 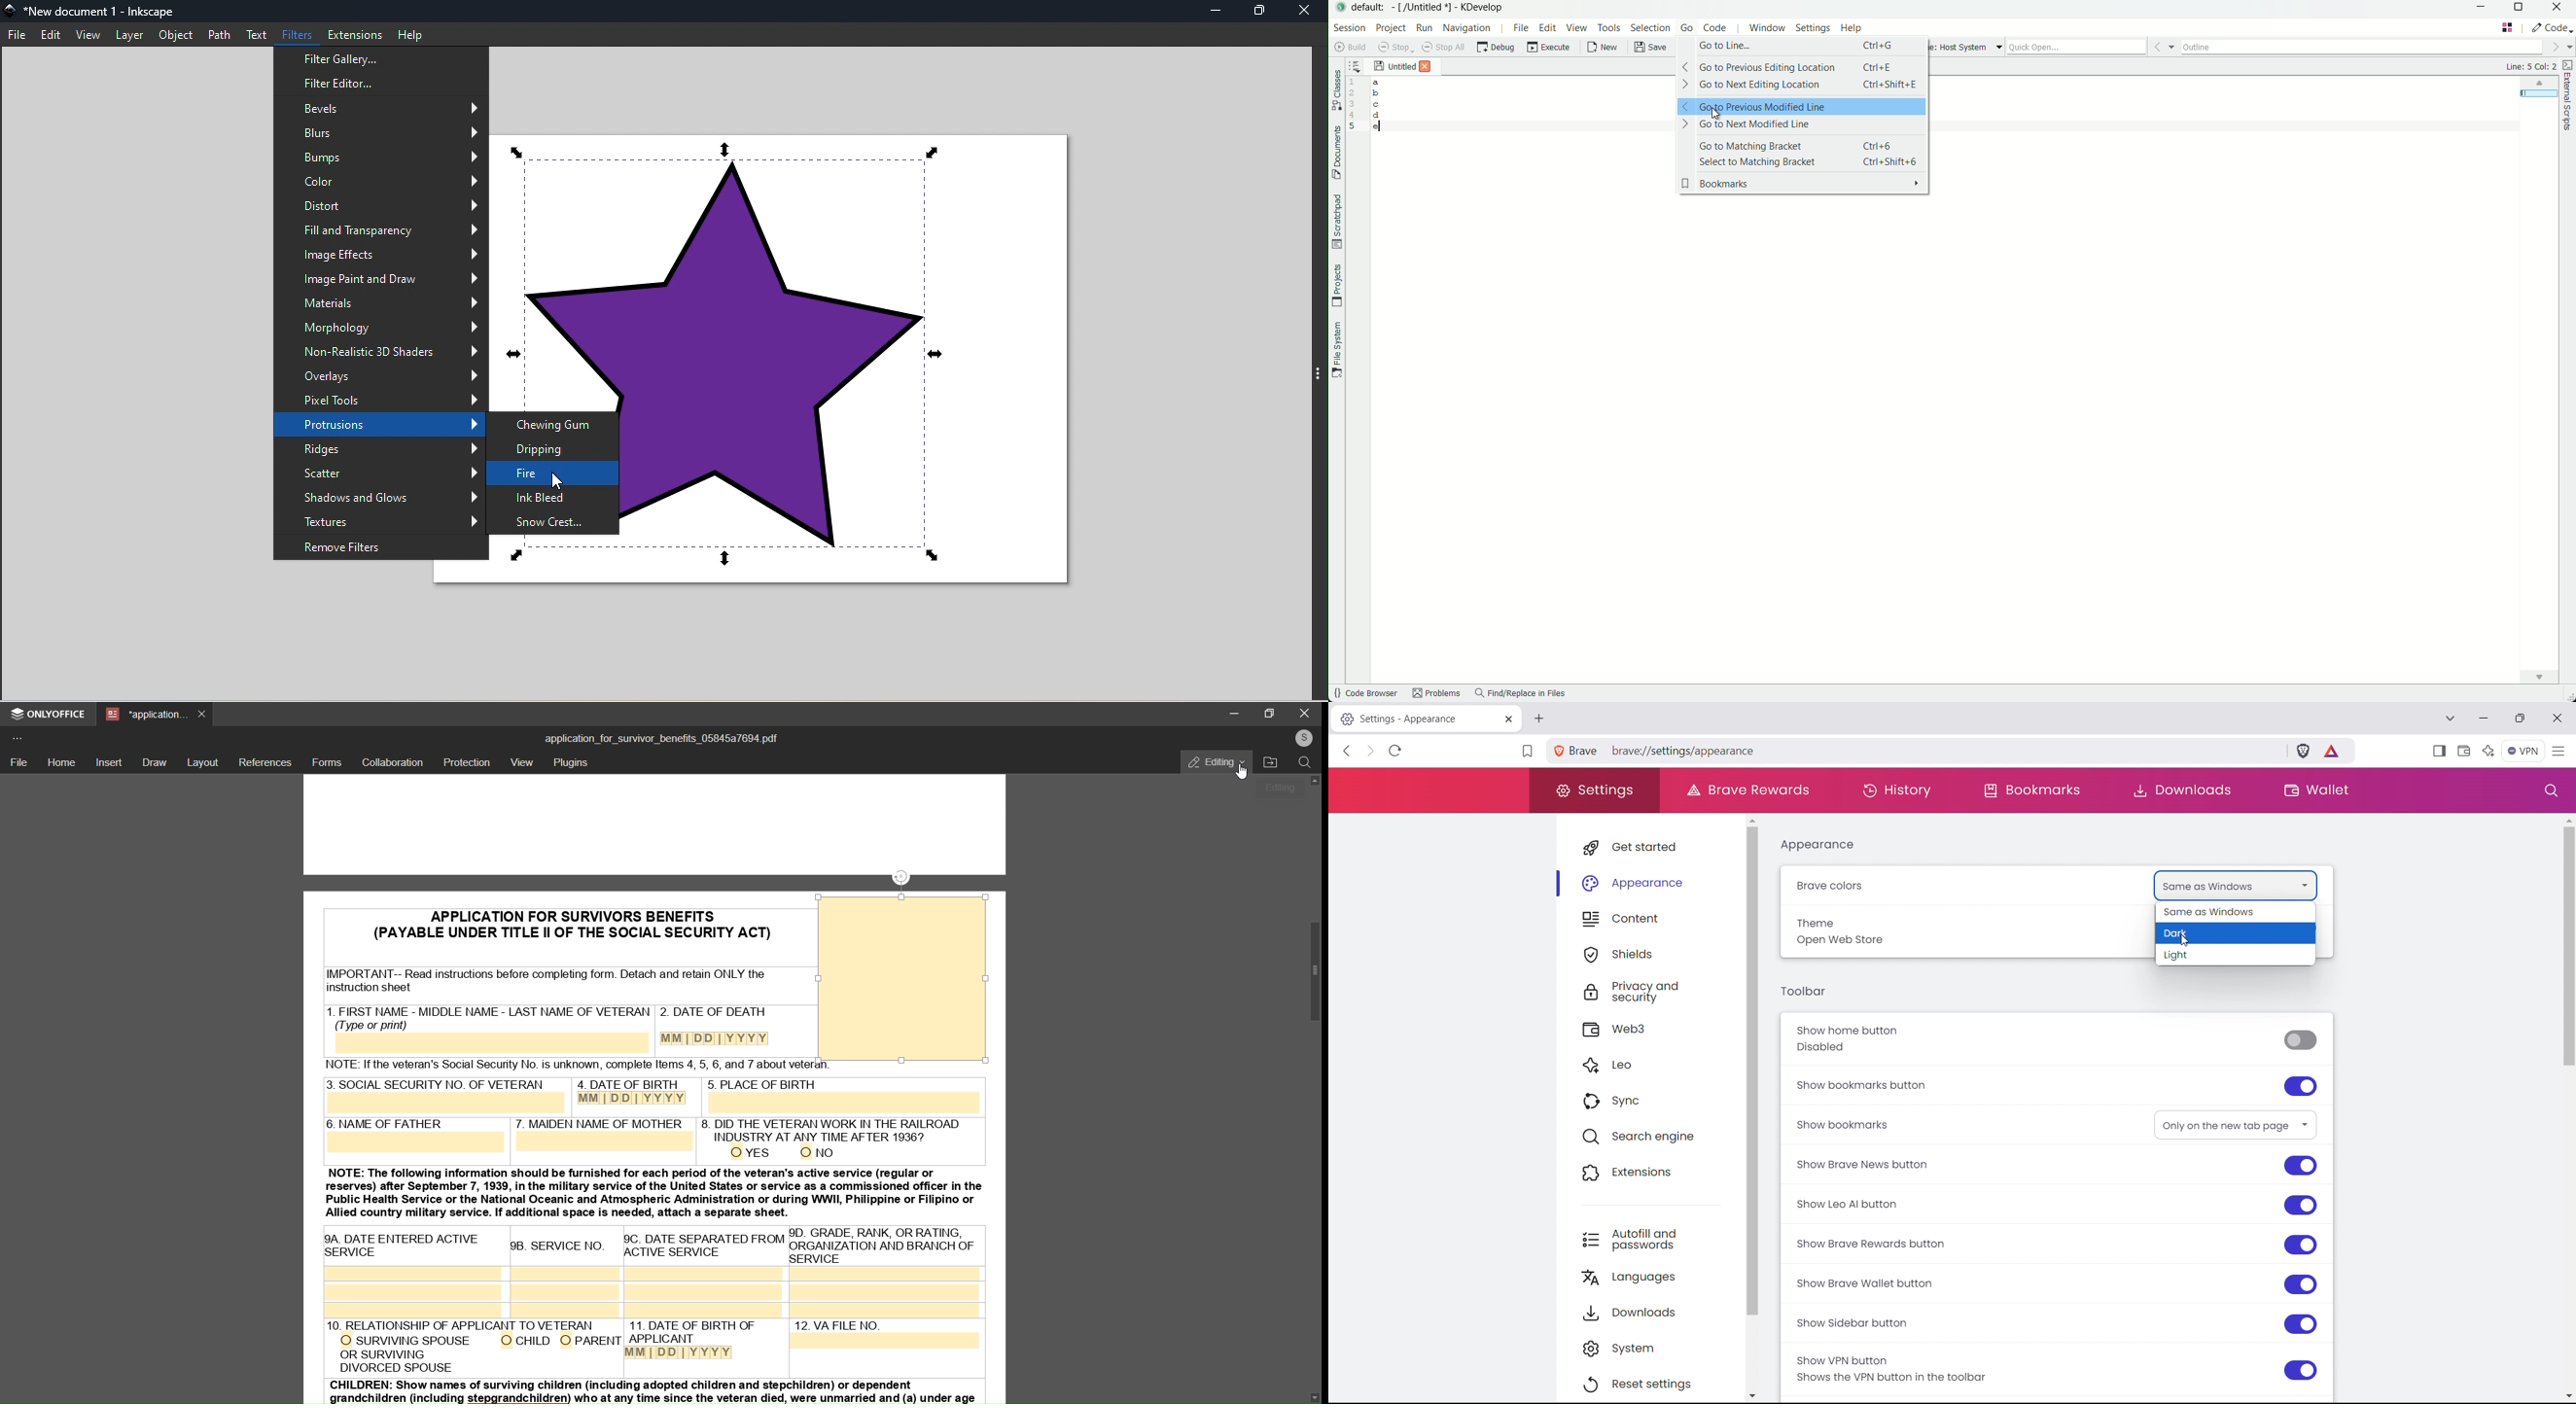 I want to click on editing, so click(x=1208, y=761).